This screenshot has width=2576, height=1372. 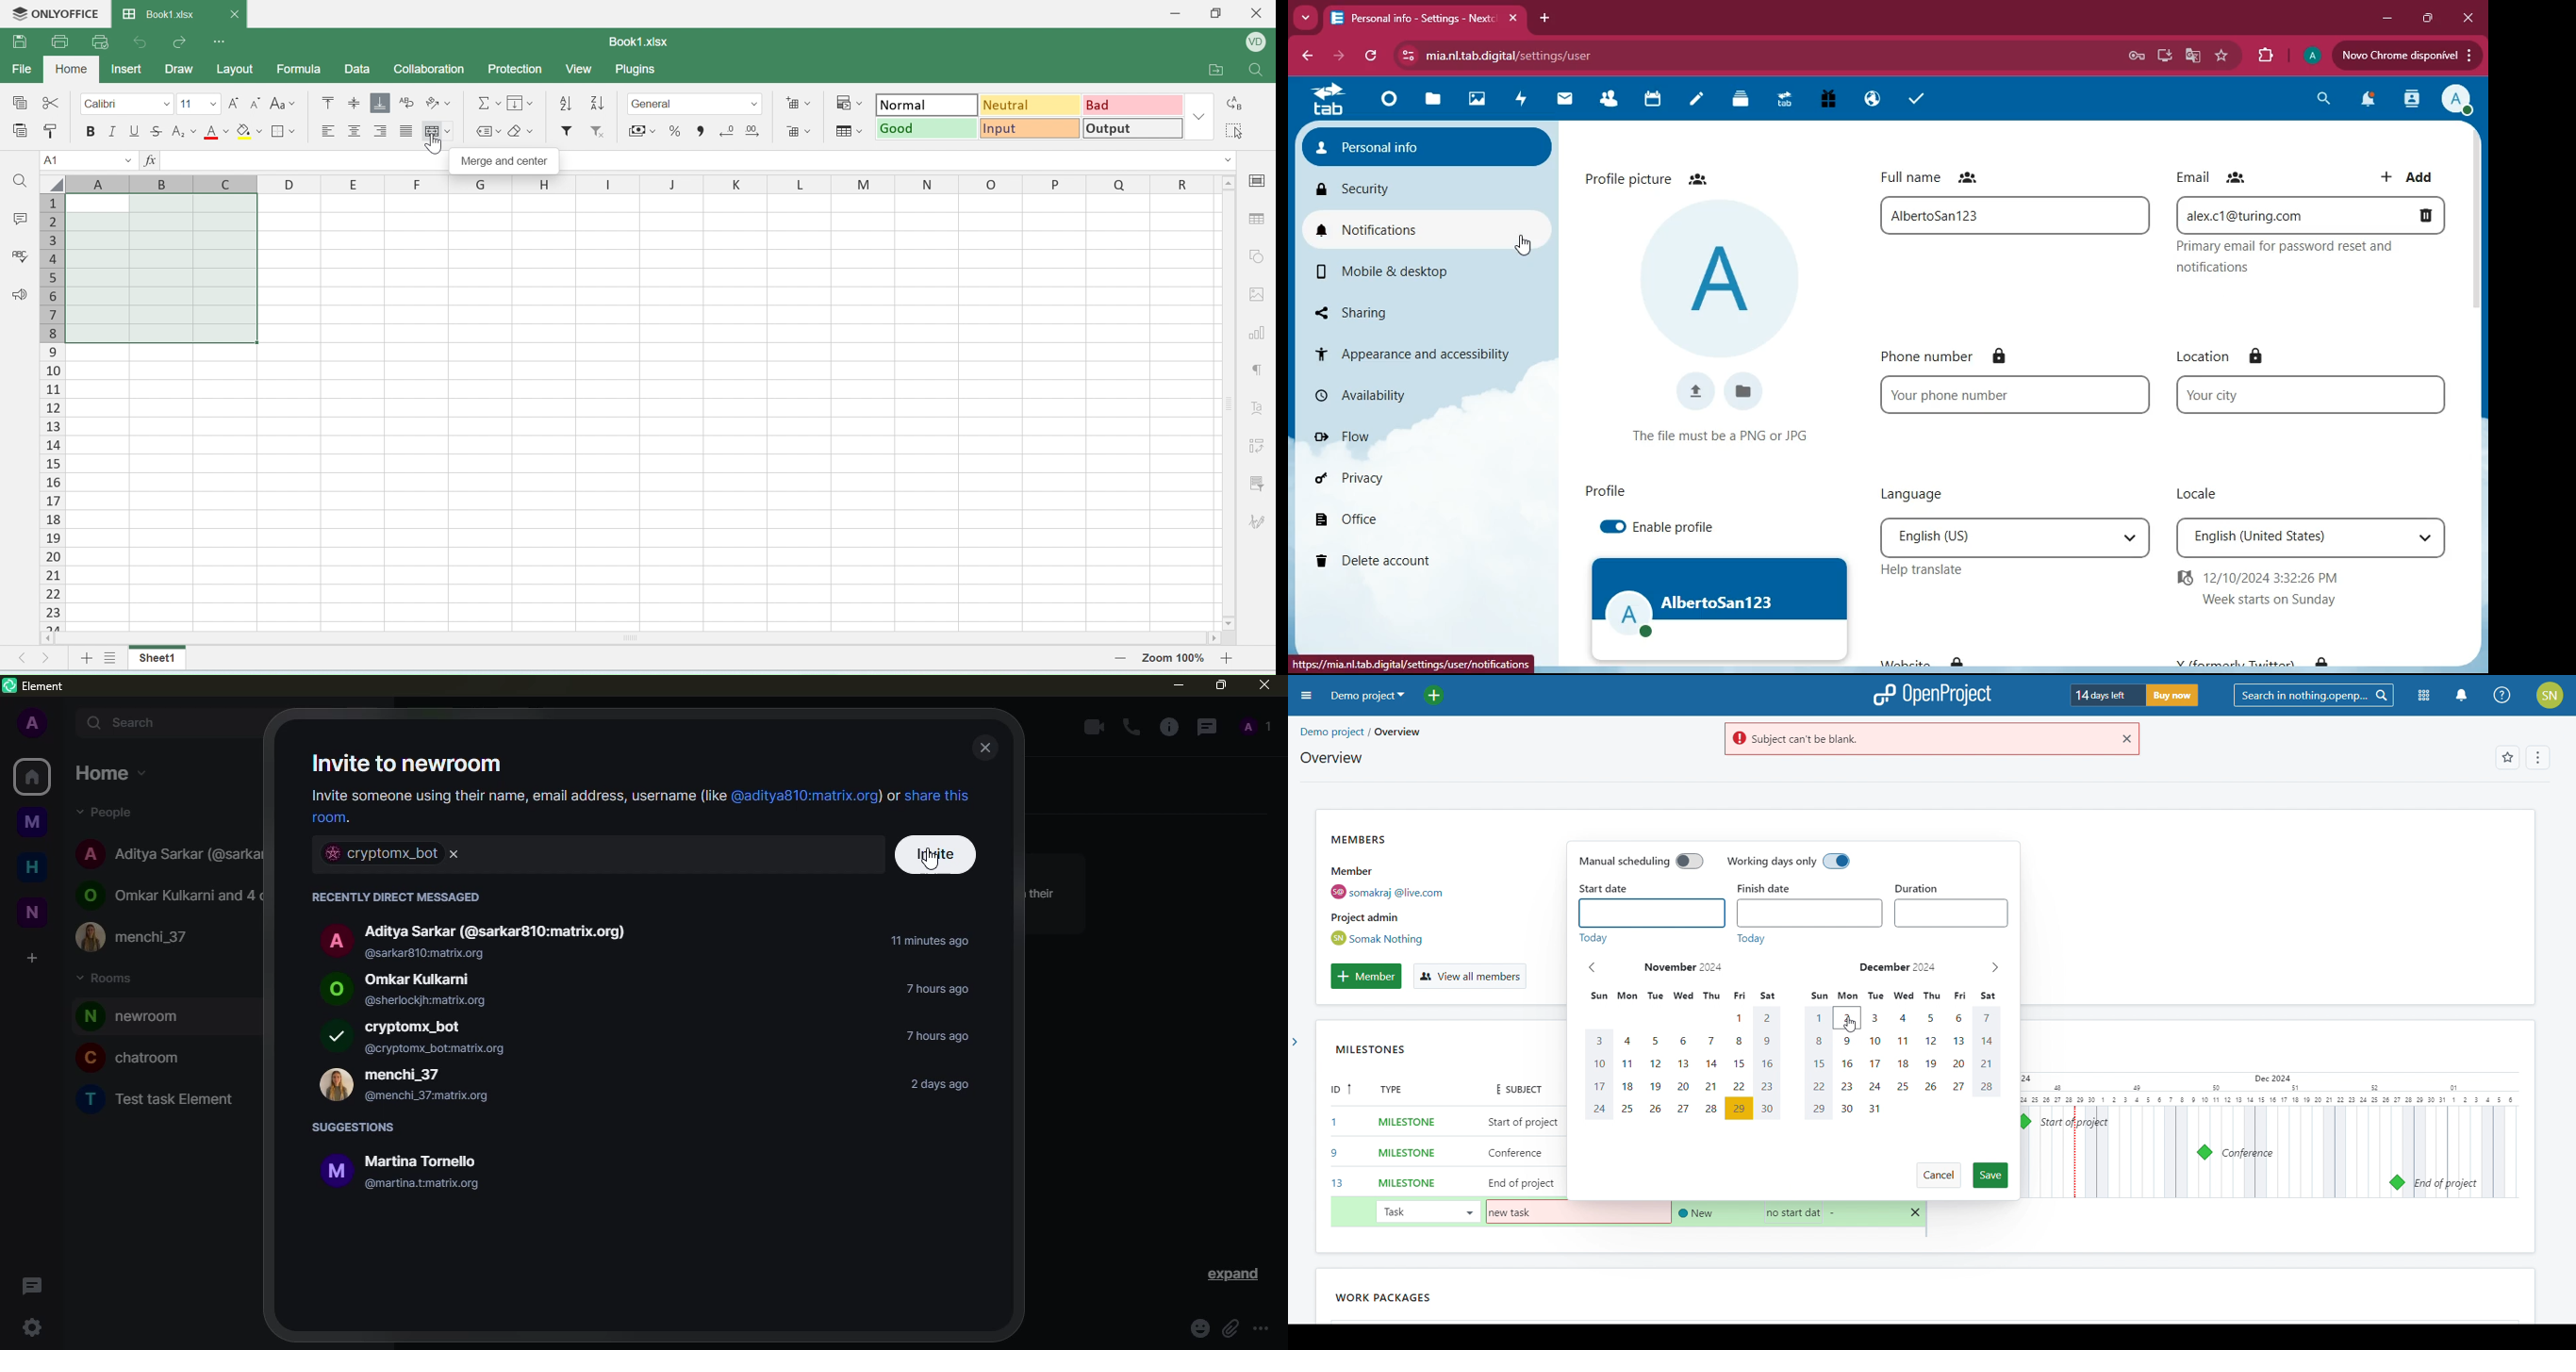 What do you see at coordinates (642, 806) in the screenshot?
I see `Invite someone using their name, email address, username (lie @aditya810:matrix.org) or share this room.` at bounding box center [642, 806].